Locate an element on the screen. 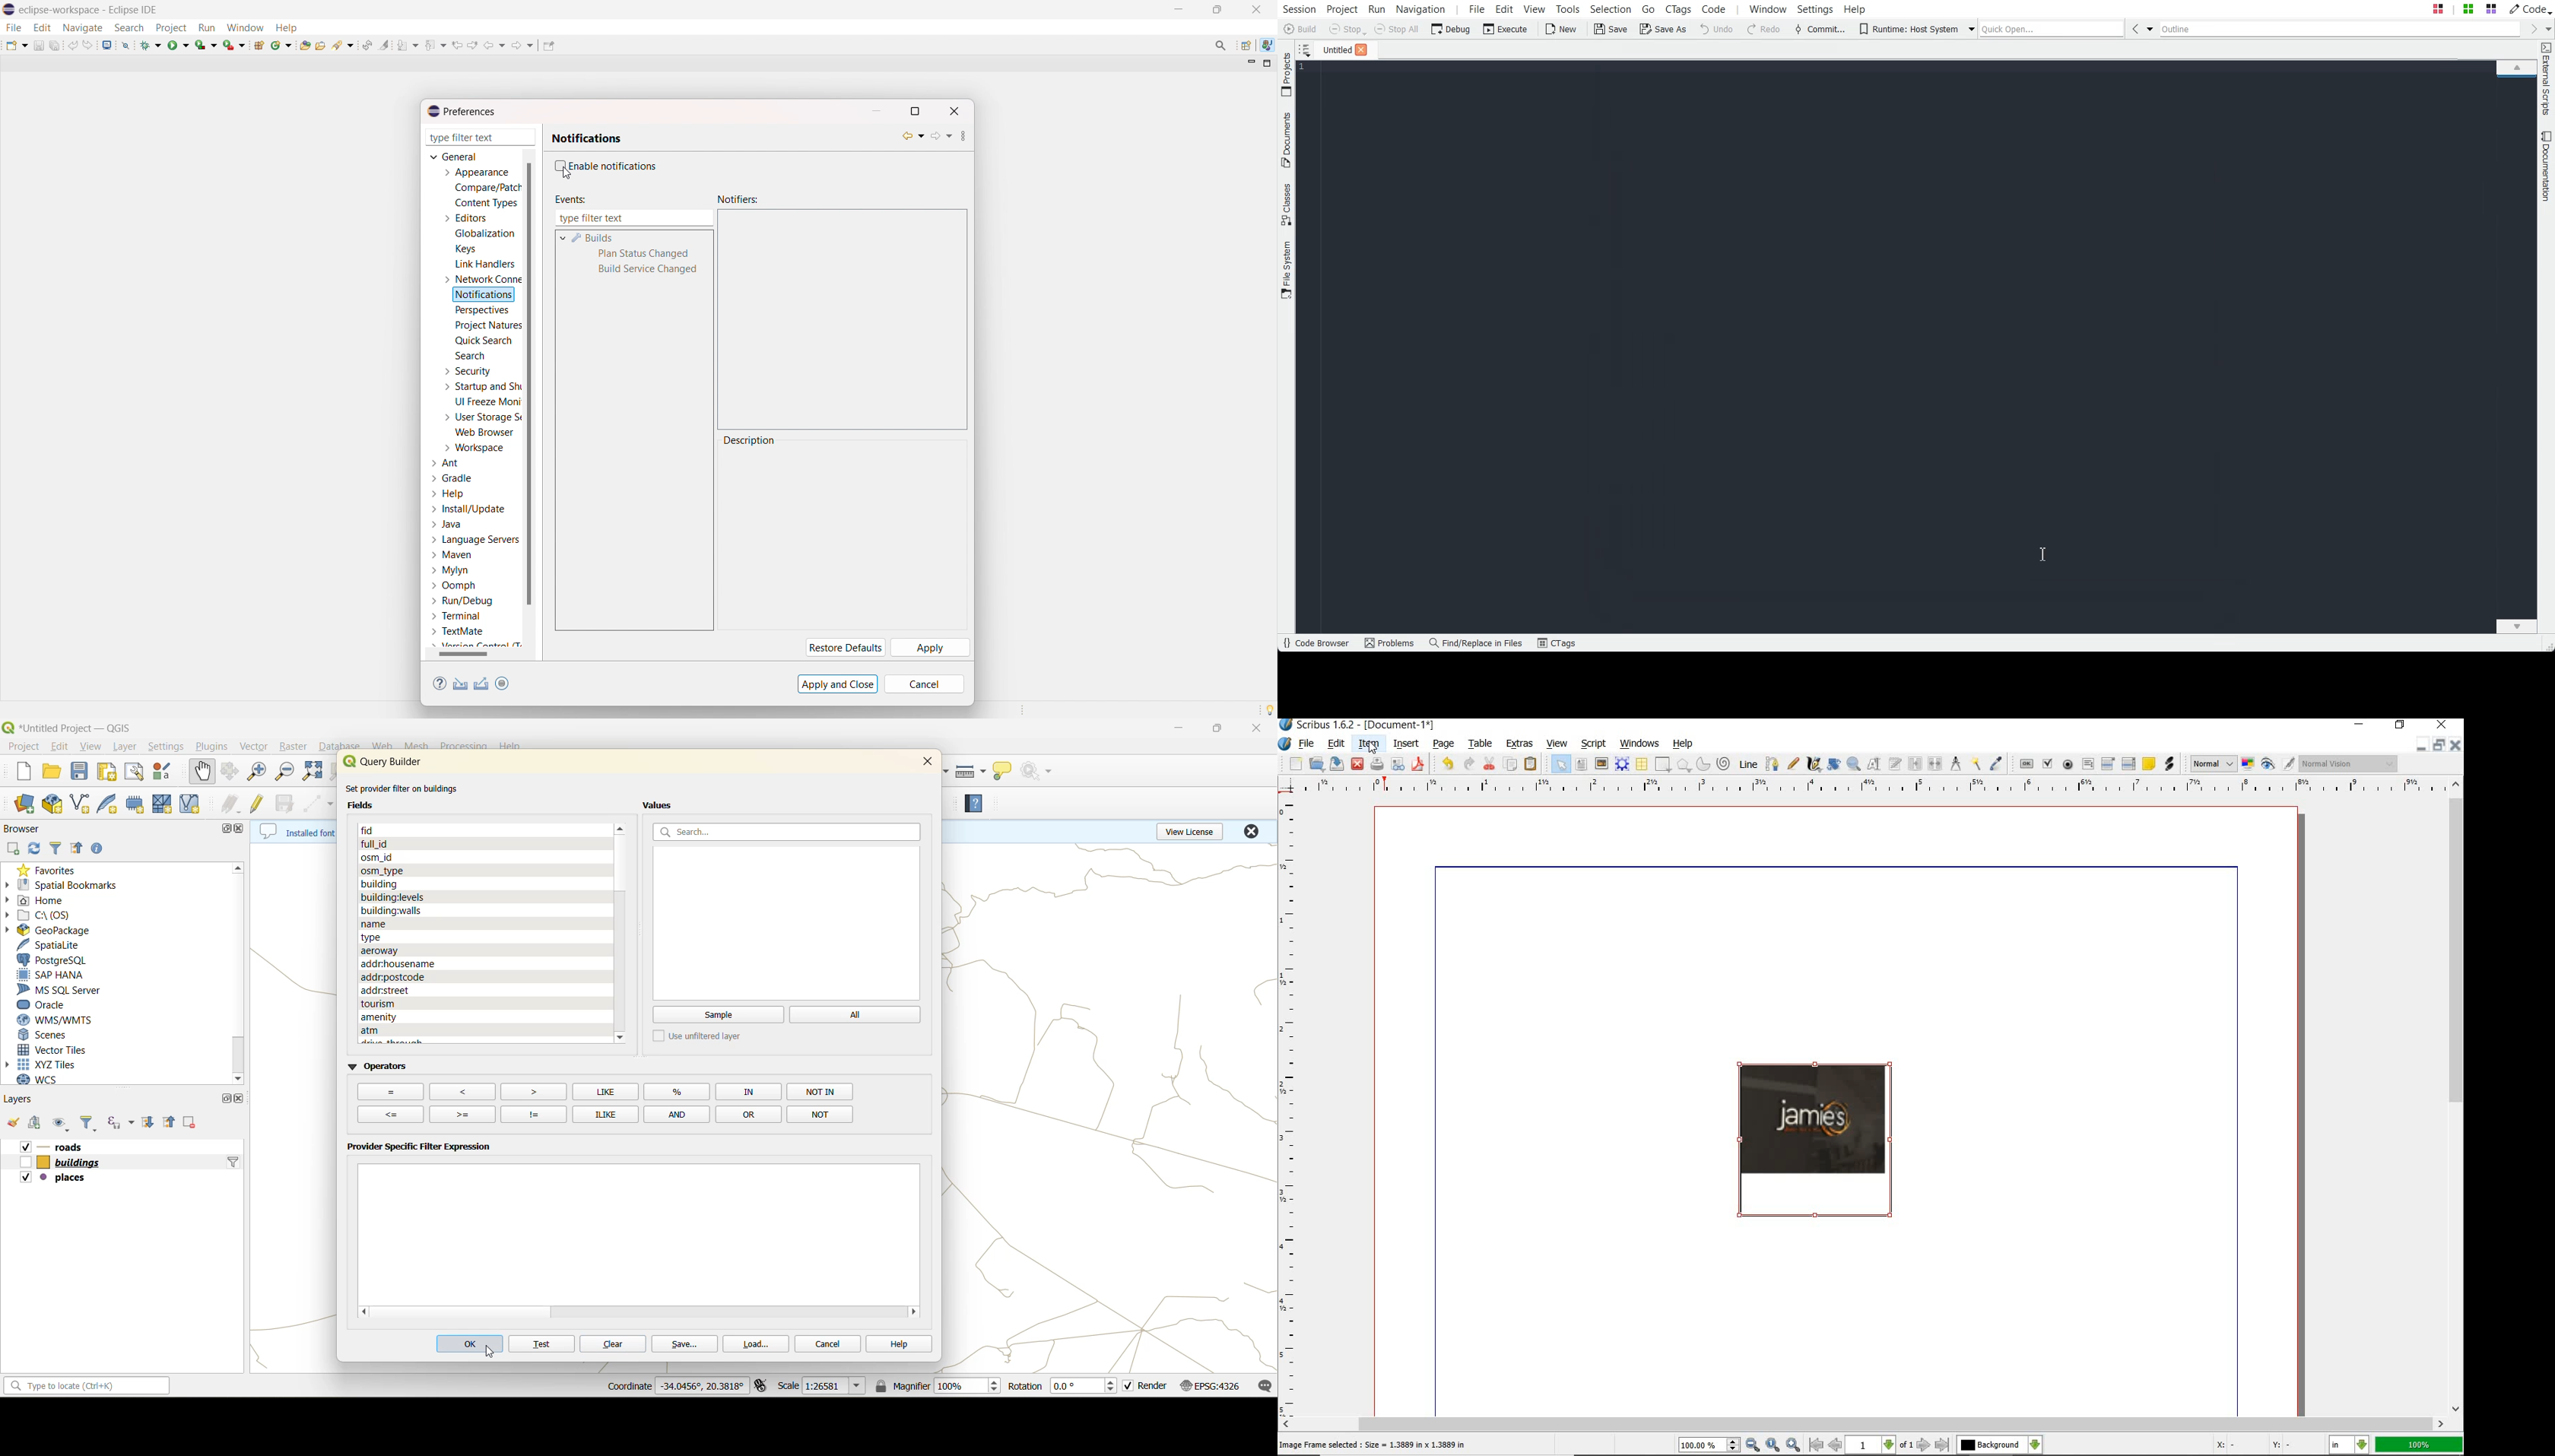  calligraphic line is located at coordinates (1814, 765).